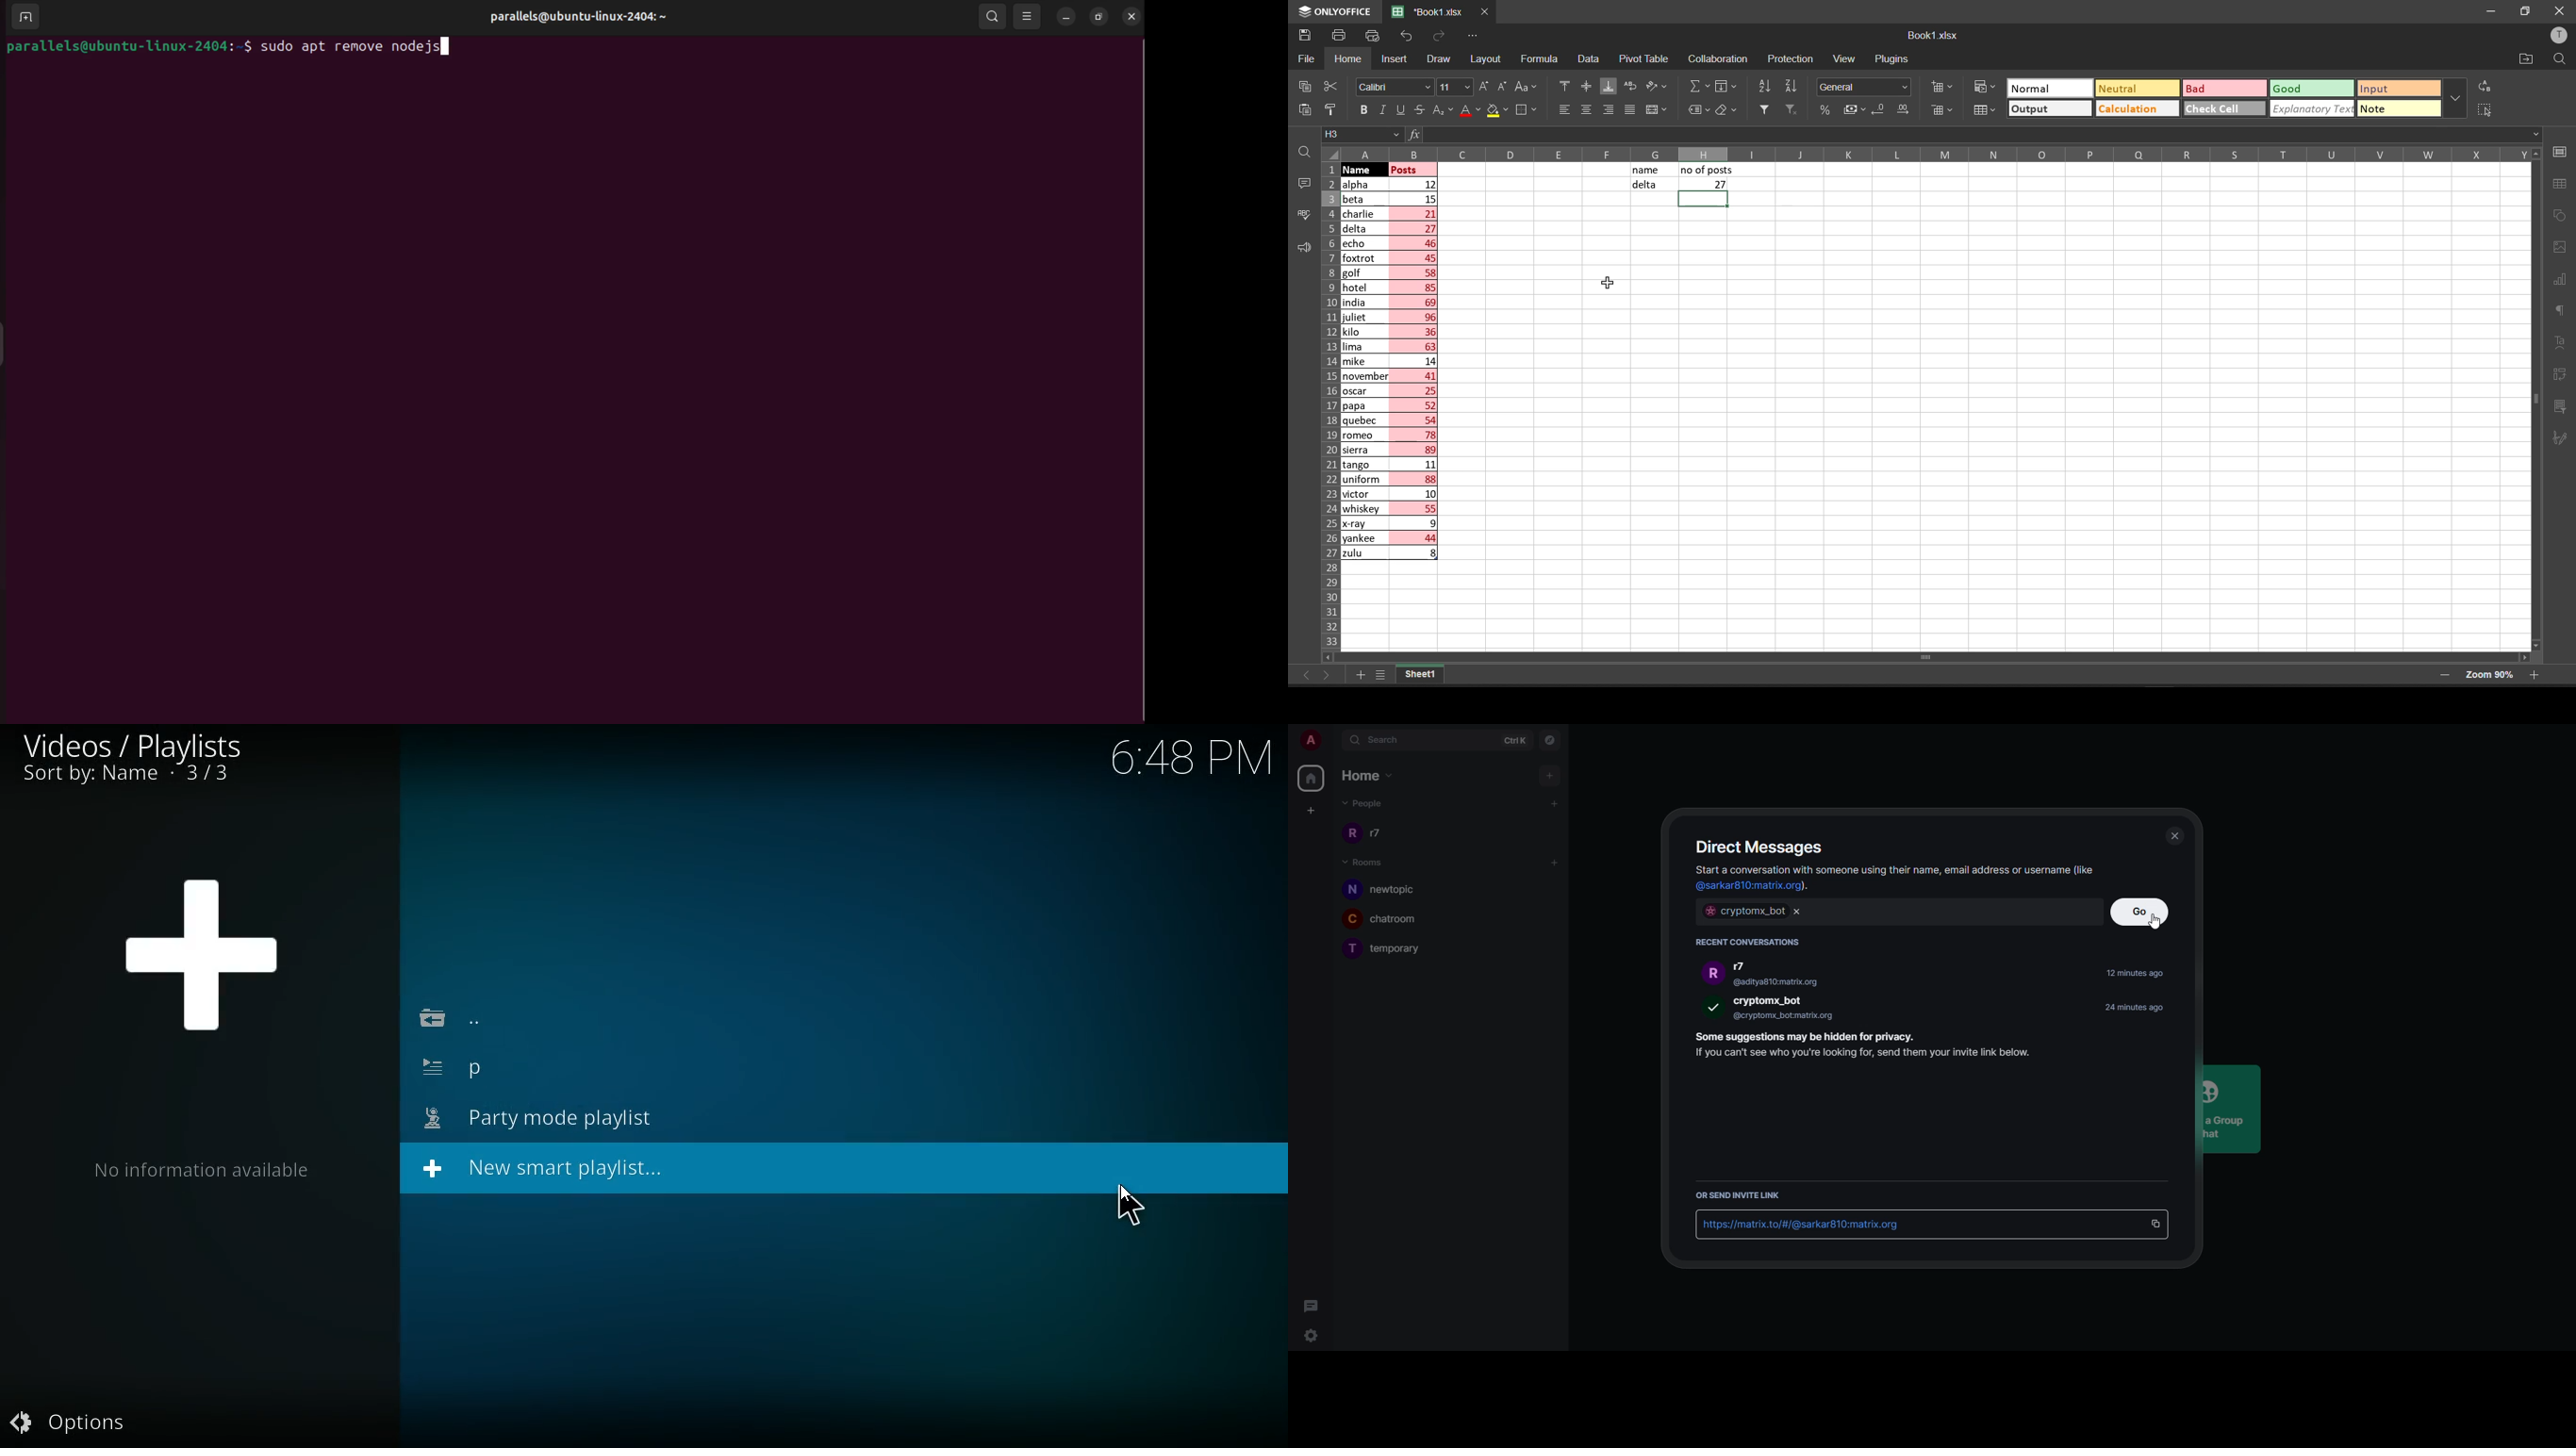 Image resolution: width=2576 pixels, height=1456 pixels. What do you see at coordinates (1311, 779) in the screenshot?
I see `home` at bounding box center [1311, 779].